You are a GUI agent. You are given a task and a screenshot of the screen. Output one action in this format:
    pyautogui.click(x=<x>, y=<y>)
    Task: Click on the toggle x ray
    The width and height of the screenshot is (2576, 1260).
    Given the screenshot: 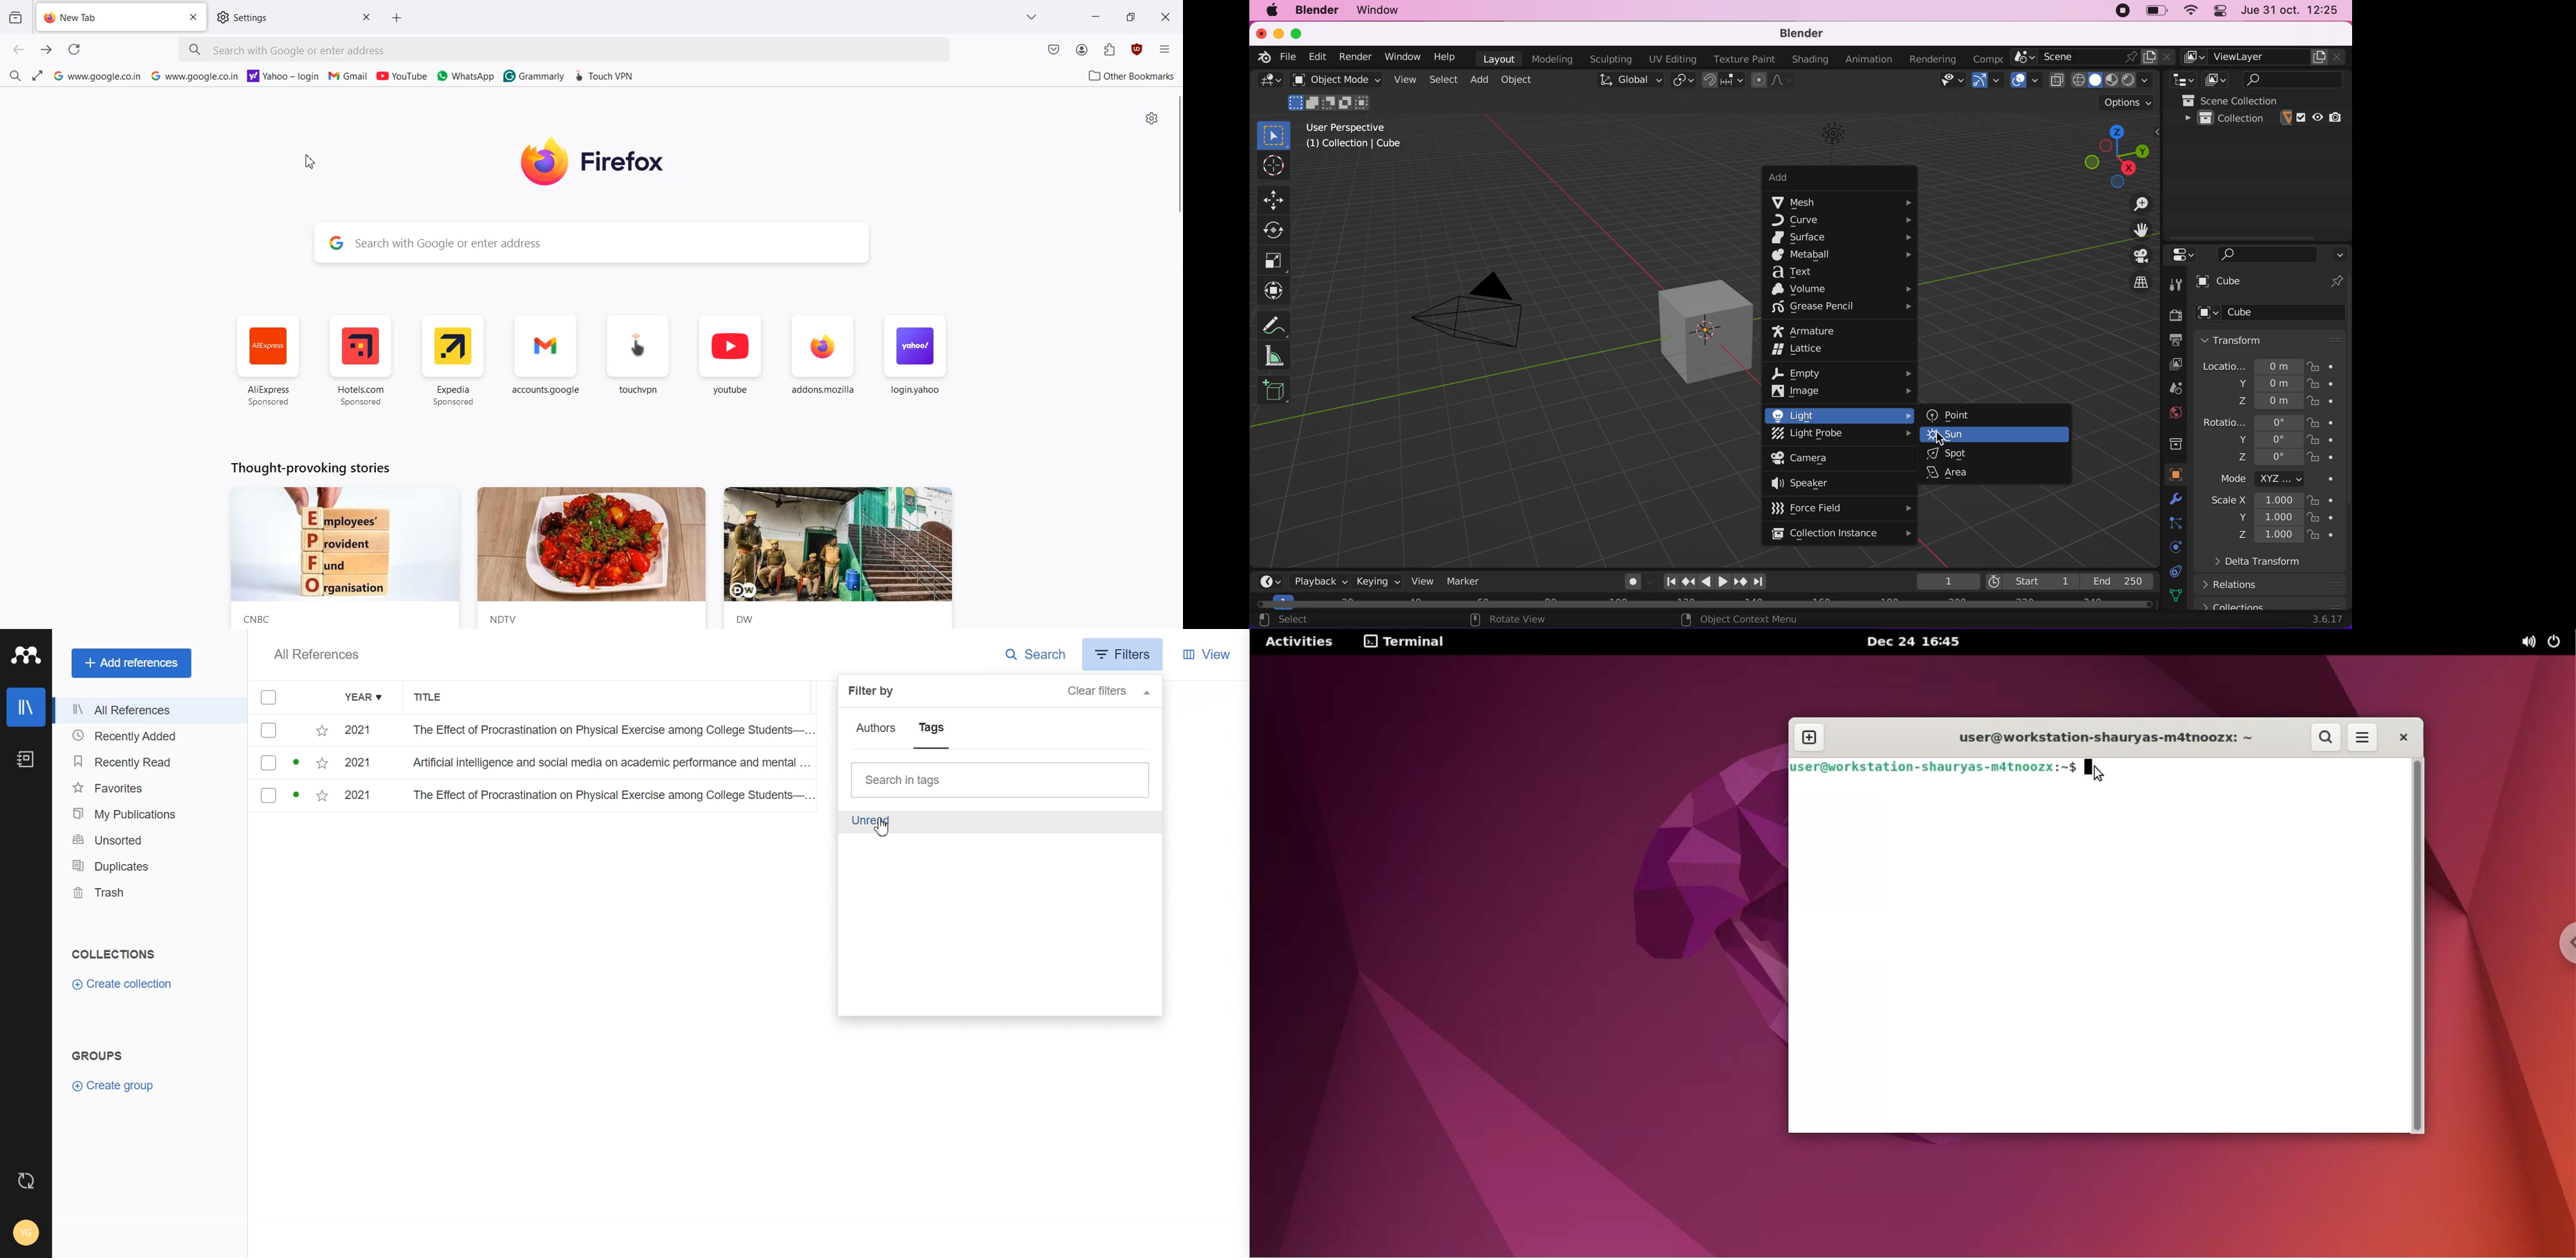 What is the action you would take?
    pyautogui.click(x=2057, y=80)
    